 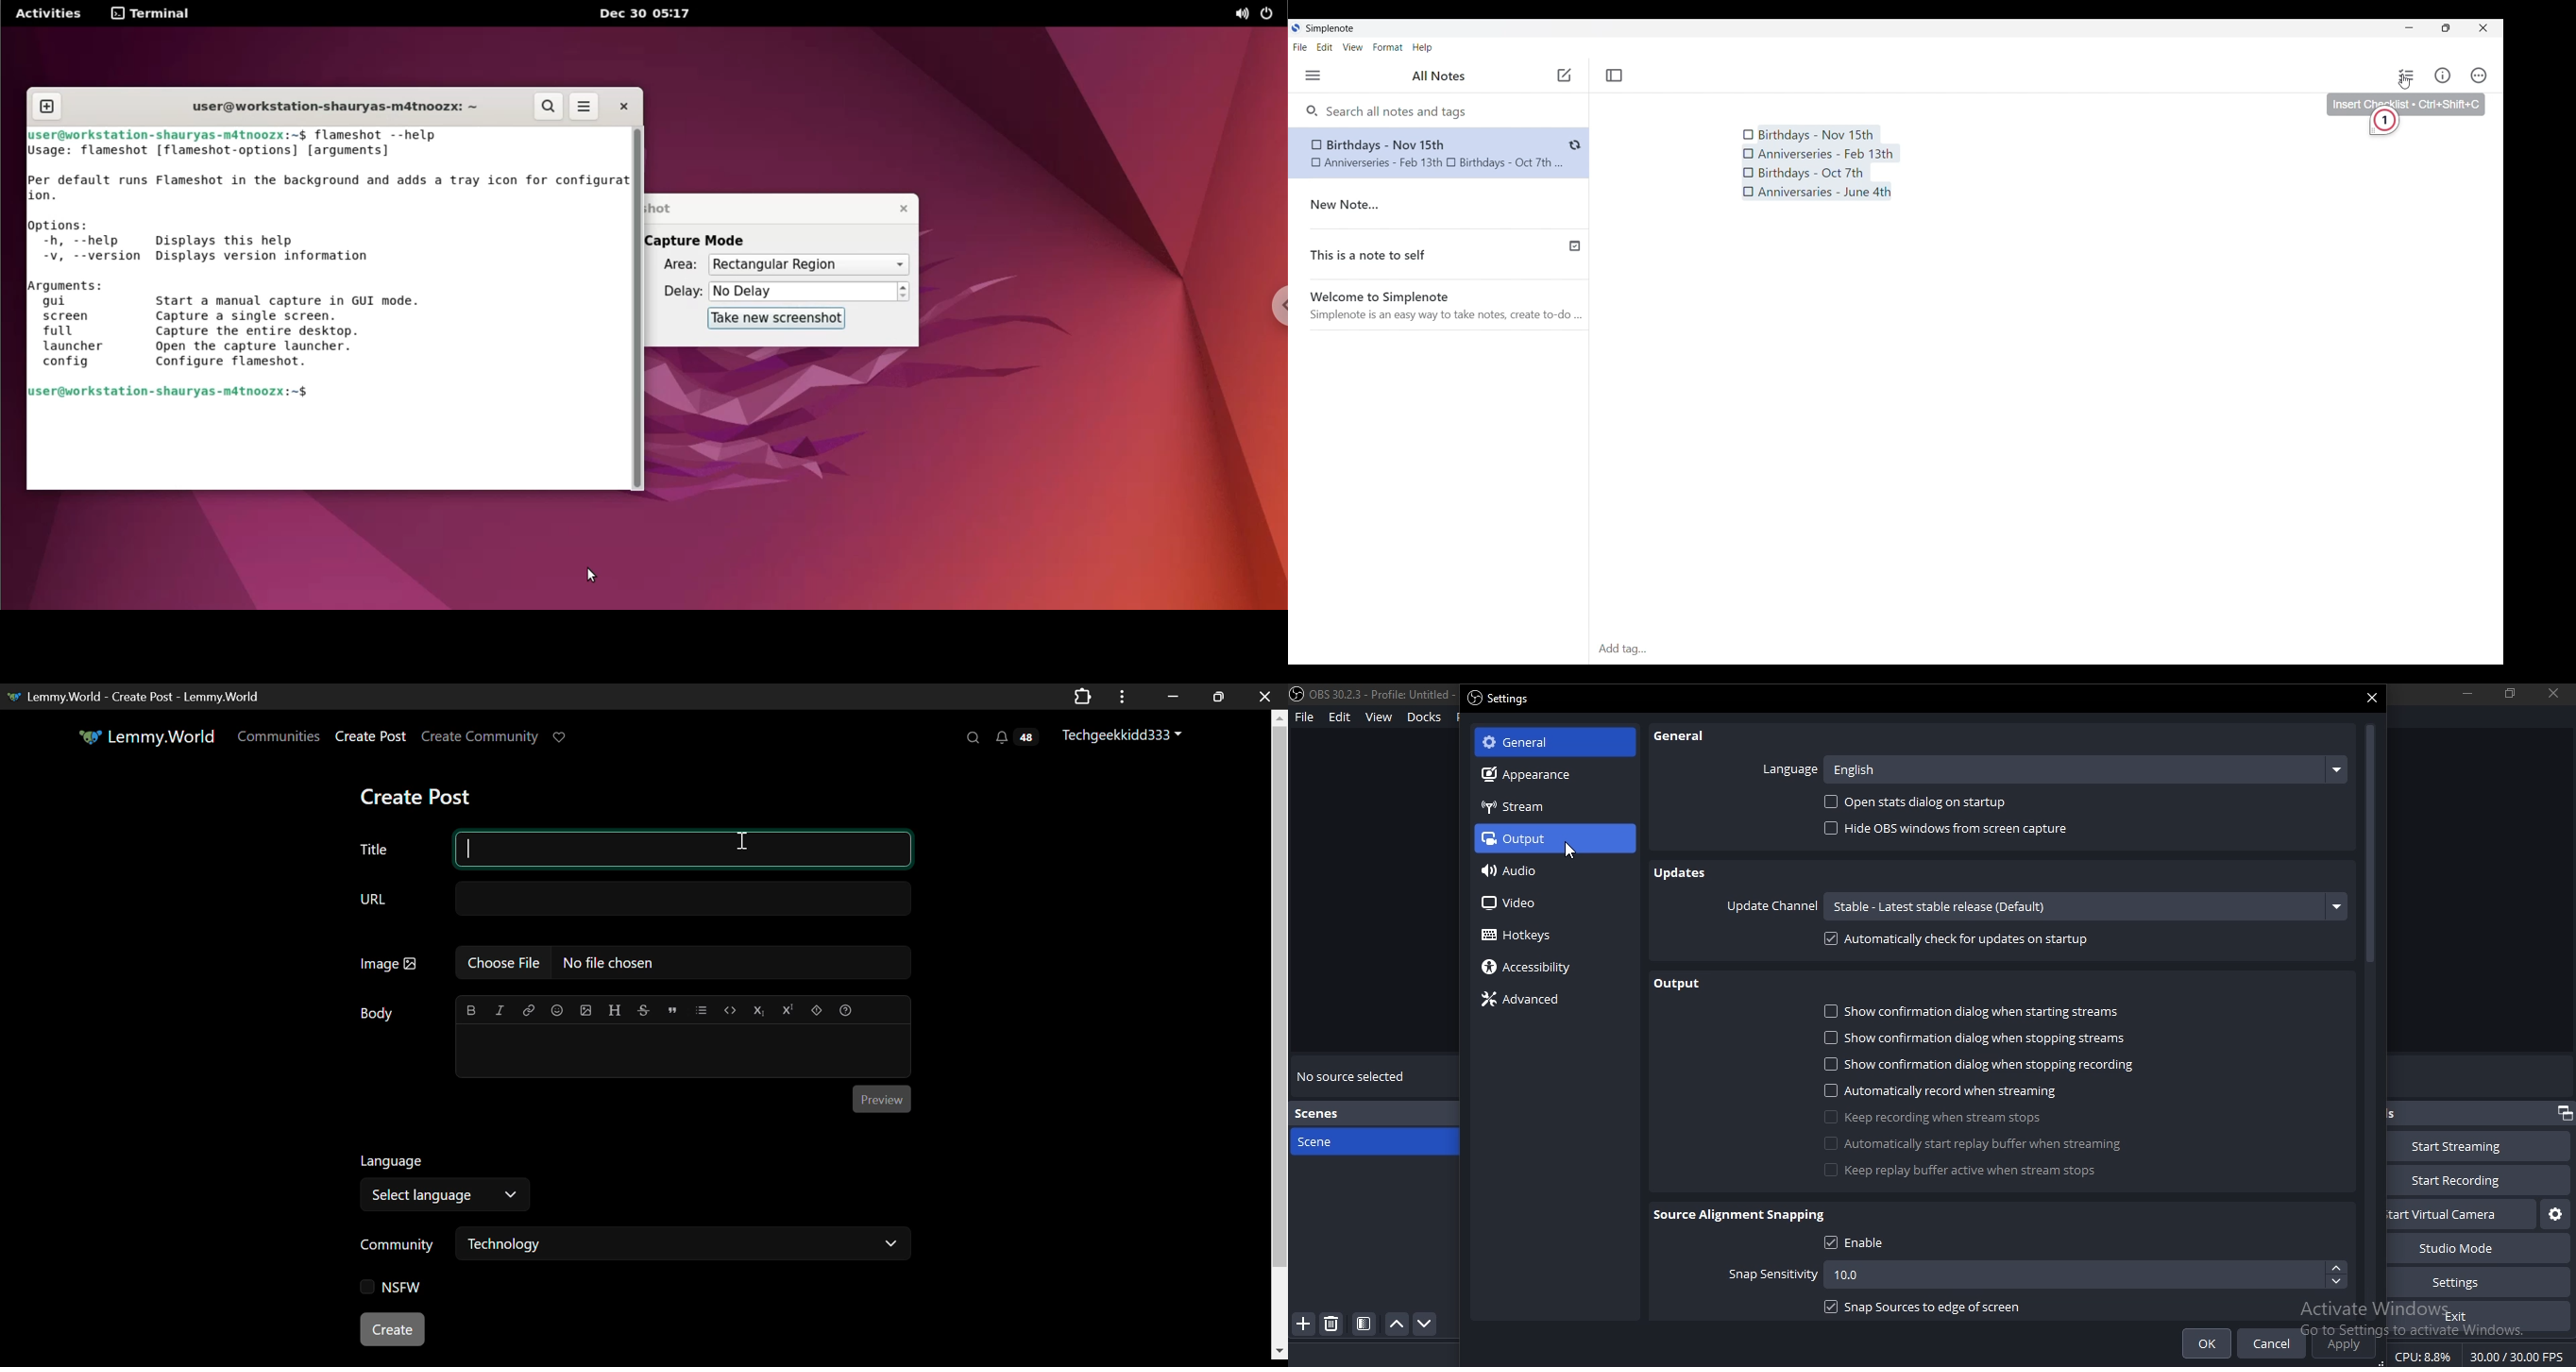 What do you see at coordinates (2386, 125) in the screenshot?
I see `Grammarly extension detecting 1 required change ` at bounding box center [2386, 125].